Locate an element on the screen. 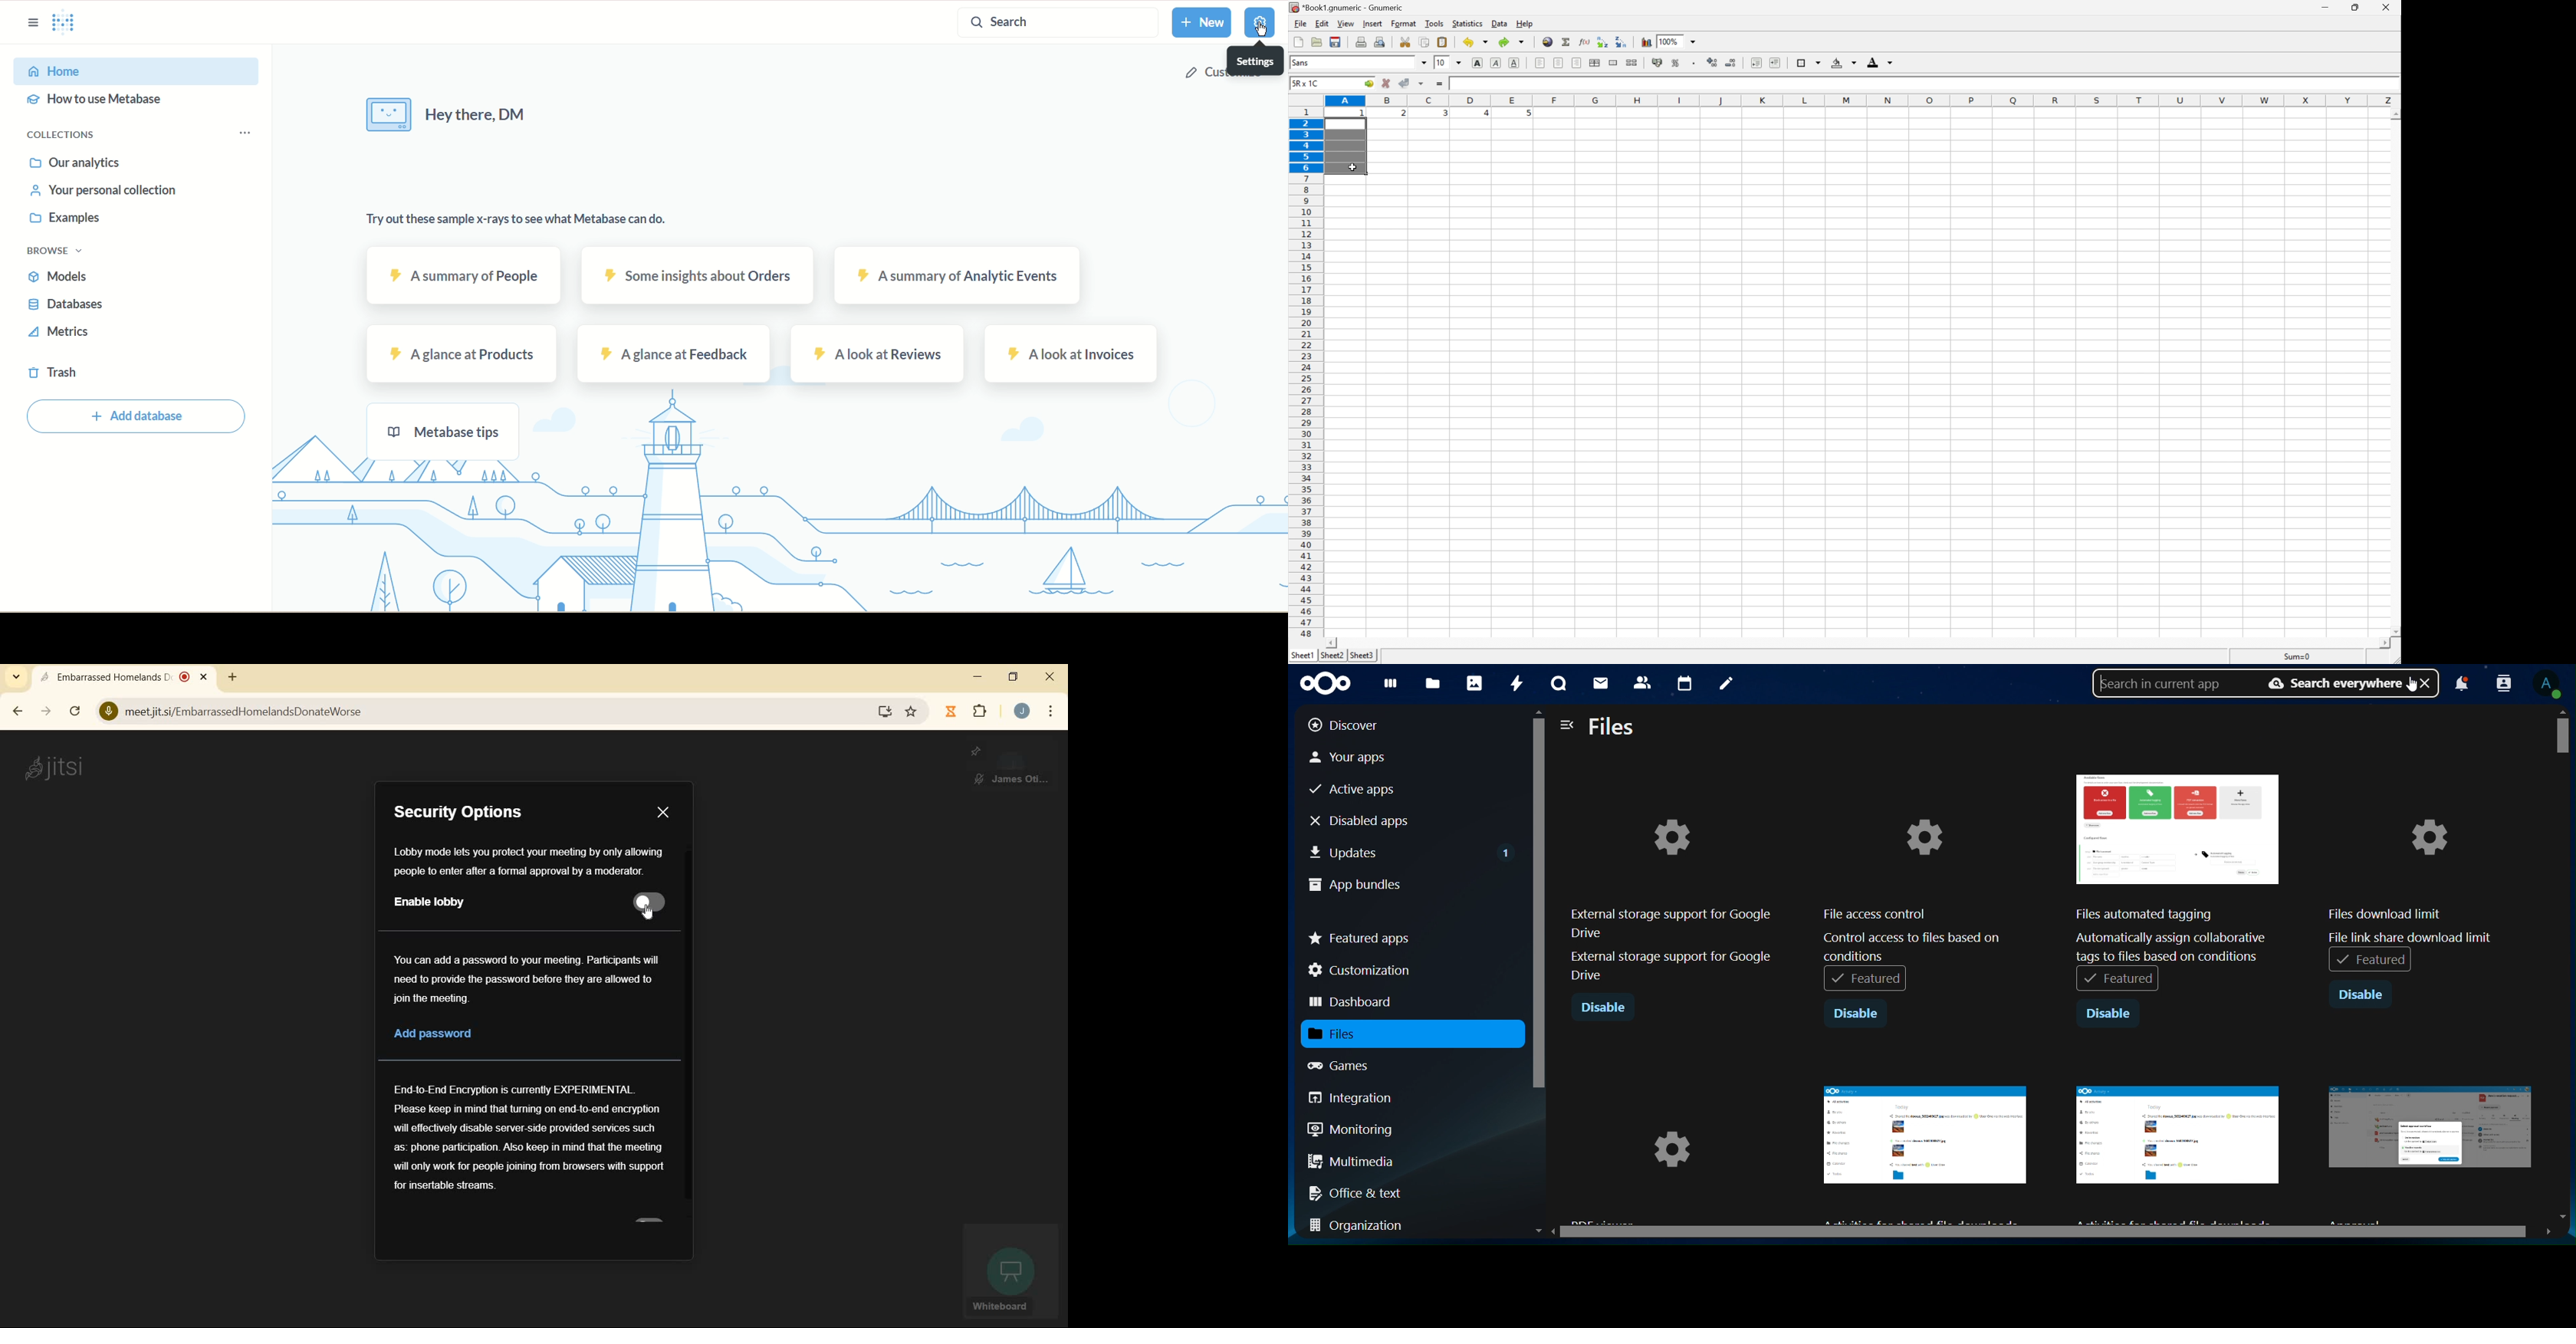 This screenshot has height=1344, width=2576. sheet3 is located at coordinates (1362, 657).